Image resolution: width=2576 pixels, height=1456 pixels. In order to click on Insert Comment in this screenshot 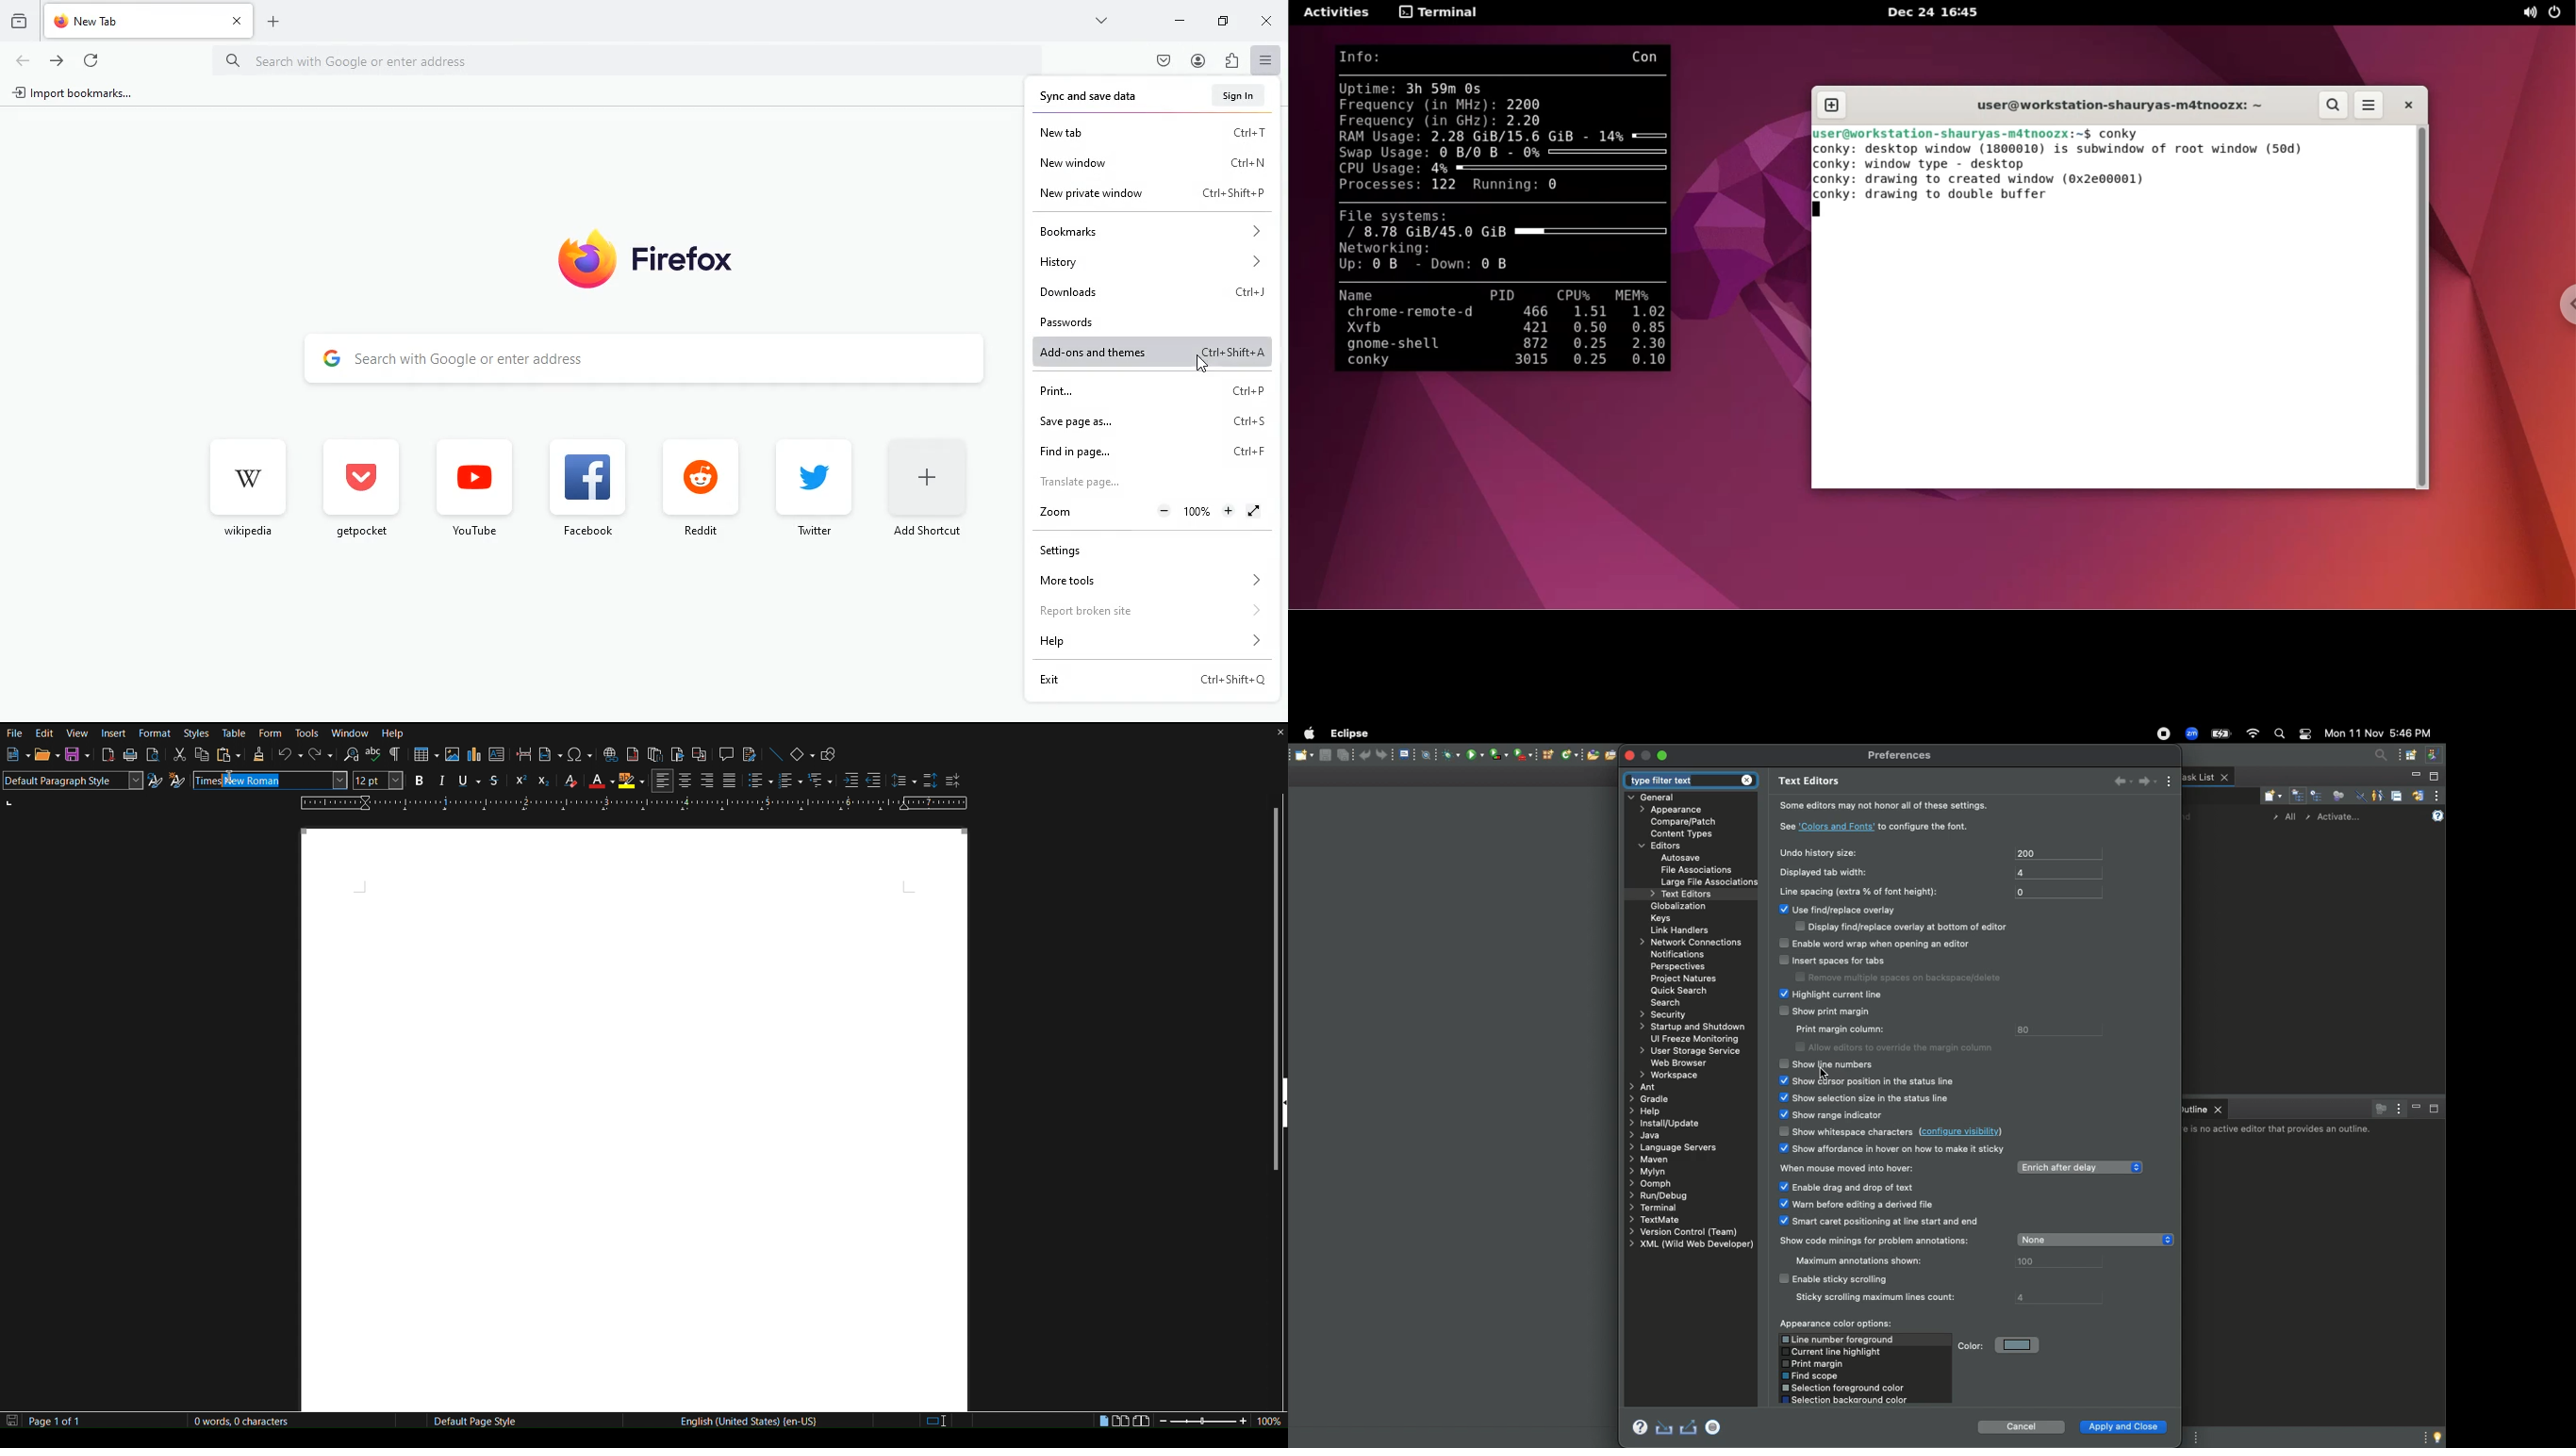, I will do `click(724, 756)`.